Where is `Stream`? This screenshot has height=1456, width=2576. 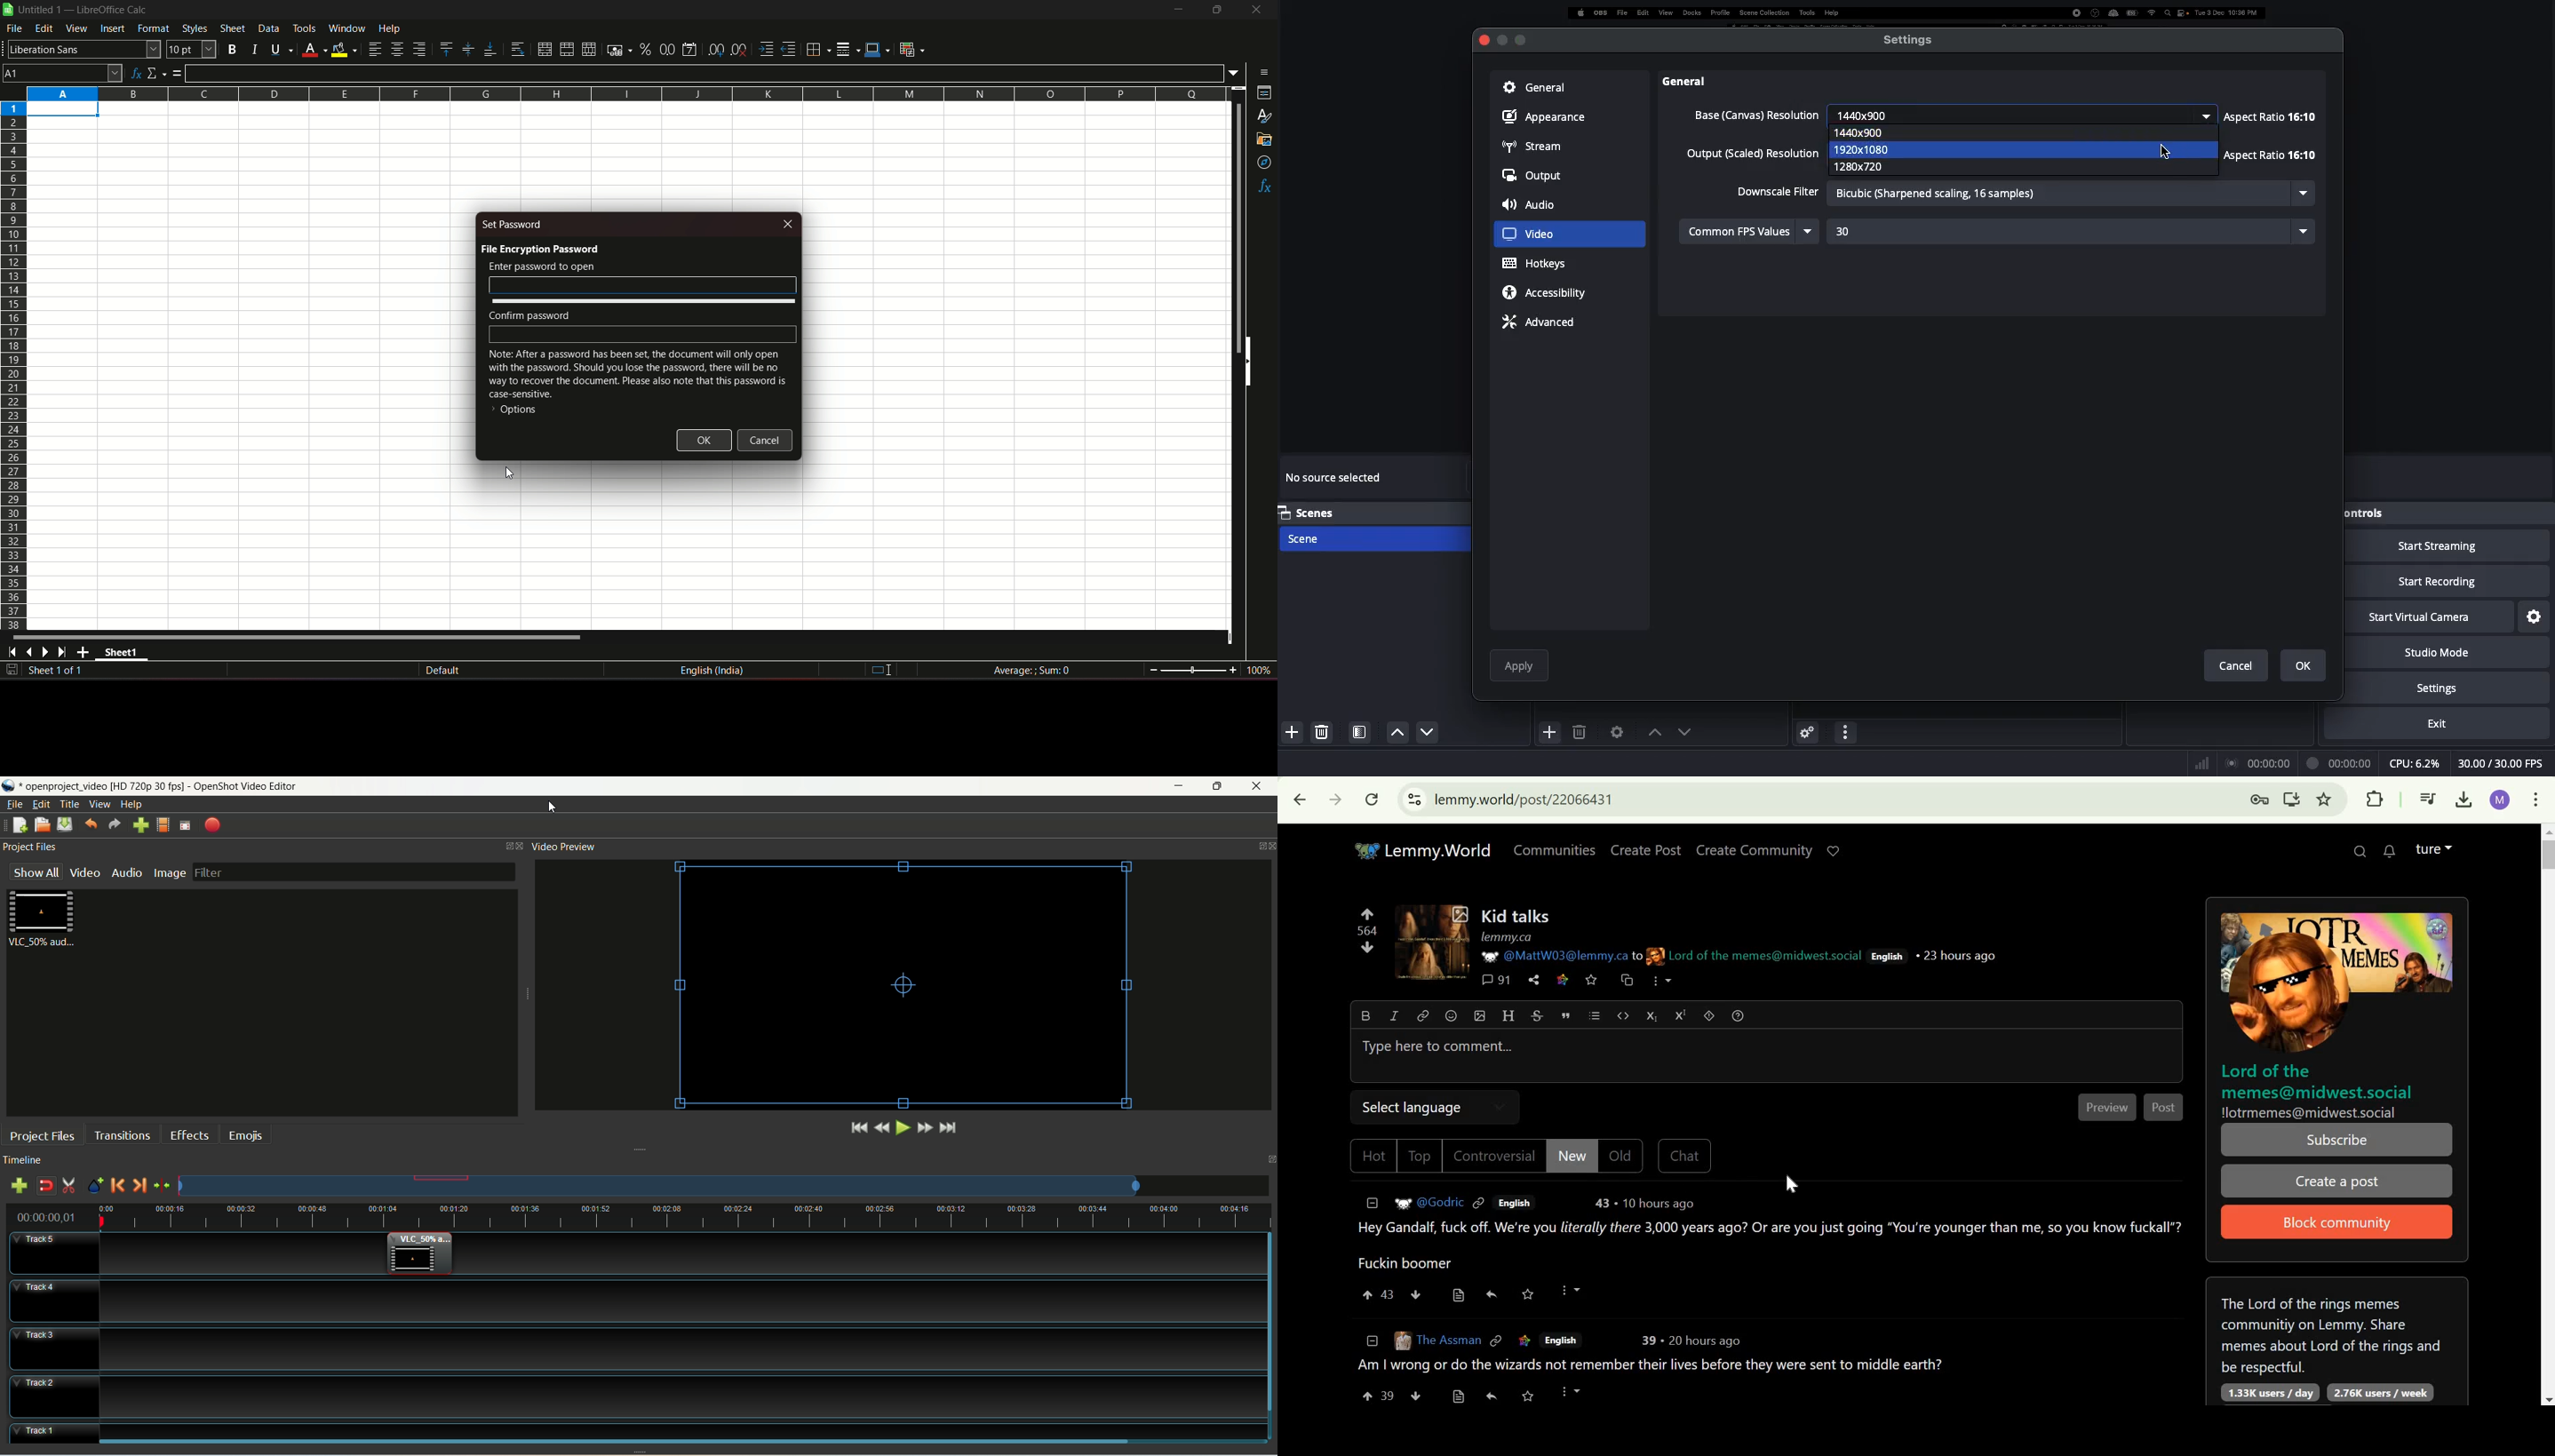
Stream is located at coordinates (1532, 145).